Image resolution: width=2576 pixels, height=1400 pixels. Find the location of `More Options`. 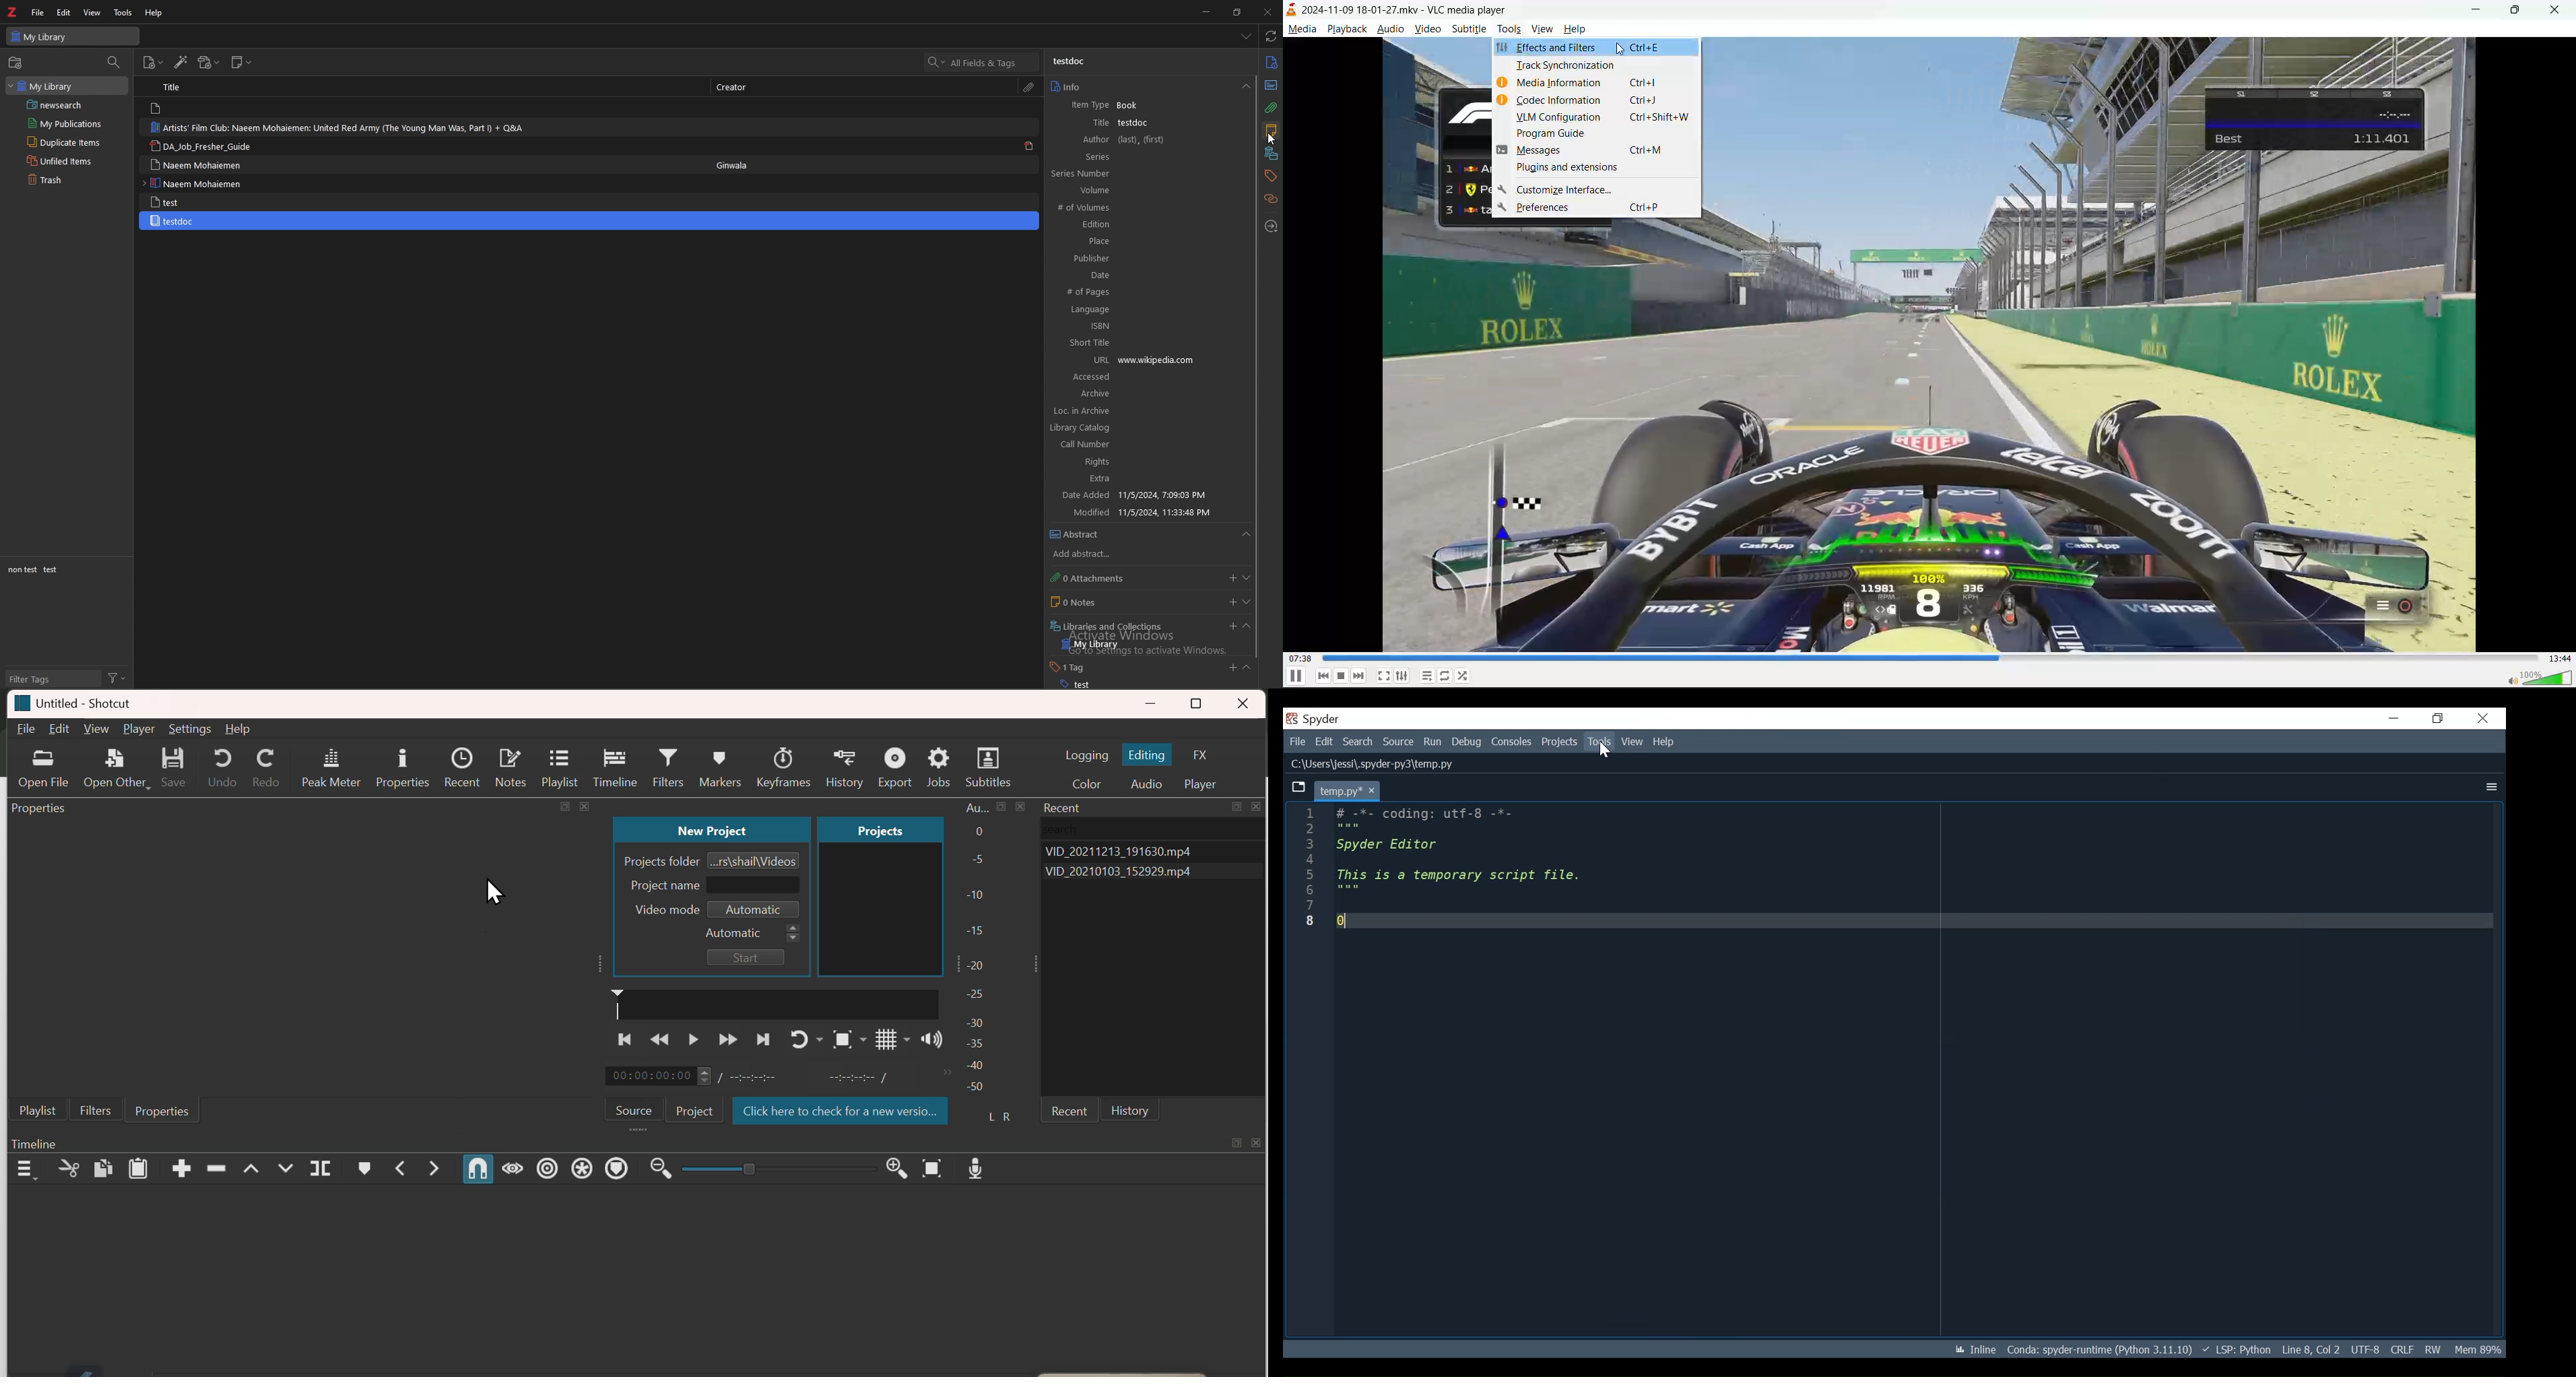

More Options is located at coordinates (2491, 785).